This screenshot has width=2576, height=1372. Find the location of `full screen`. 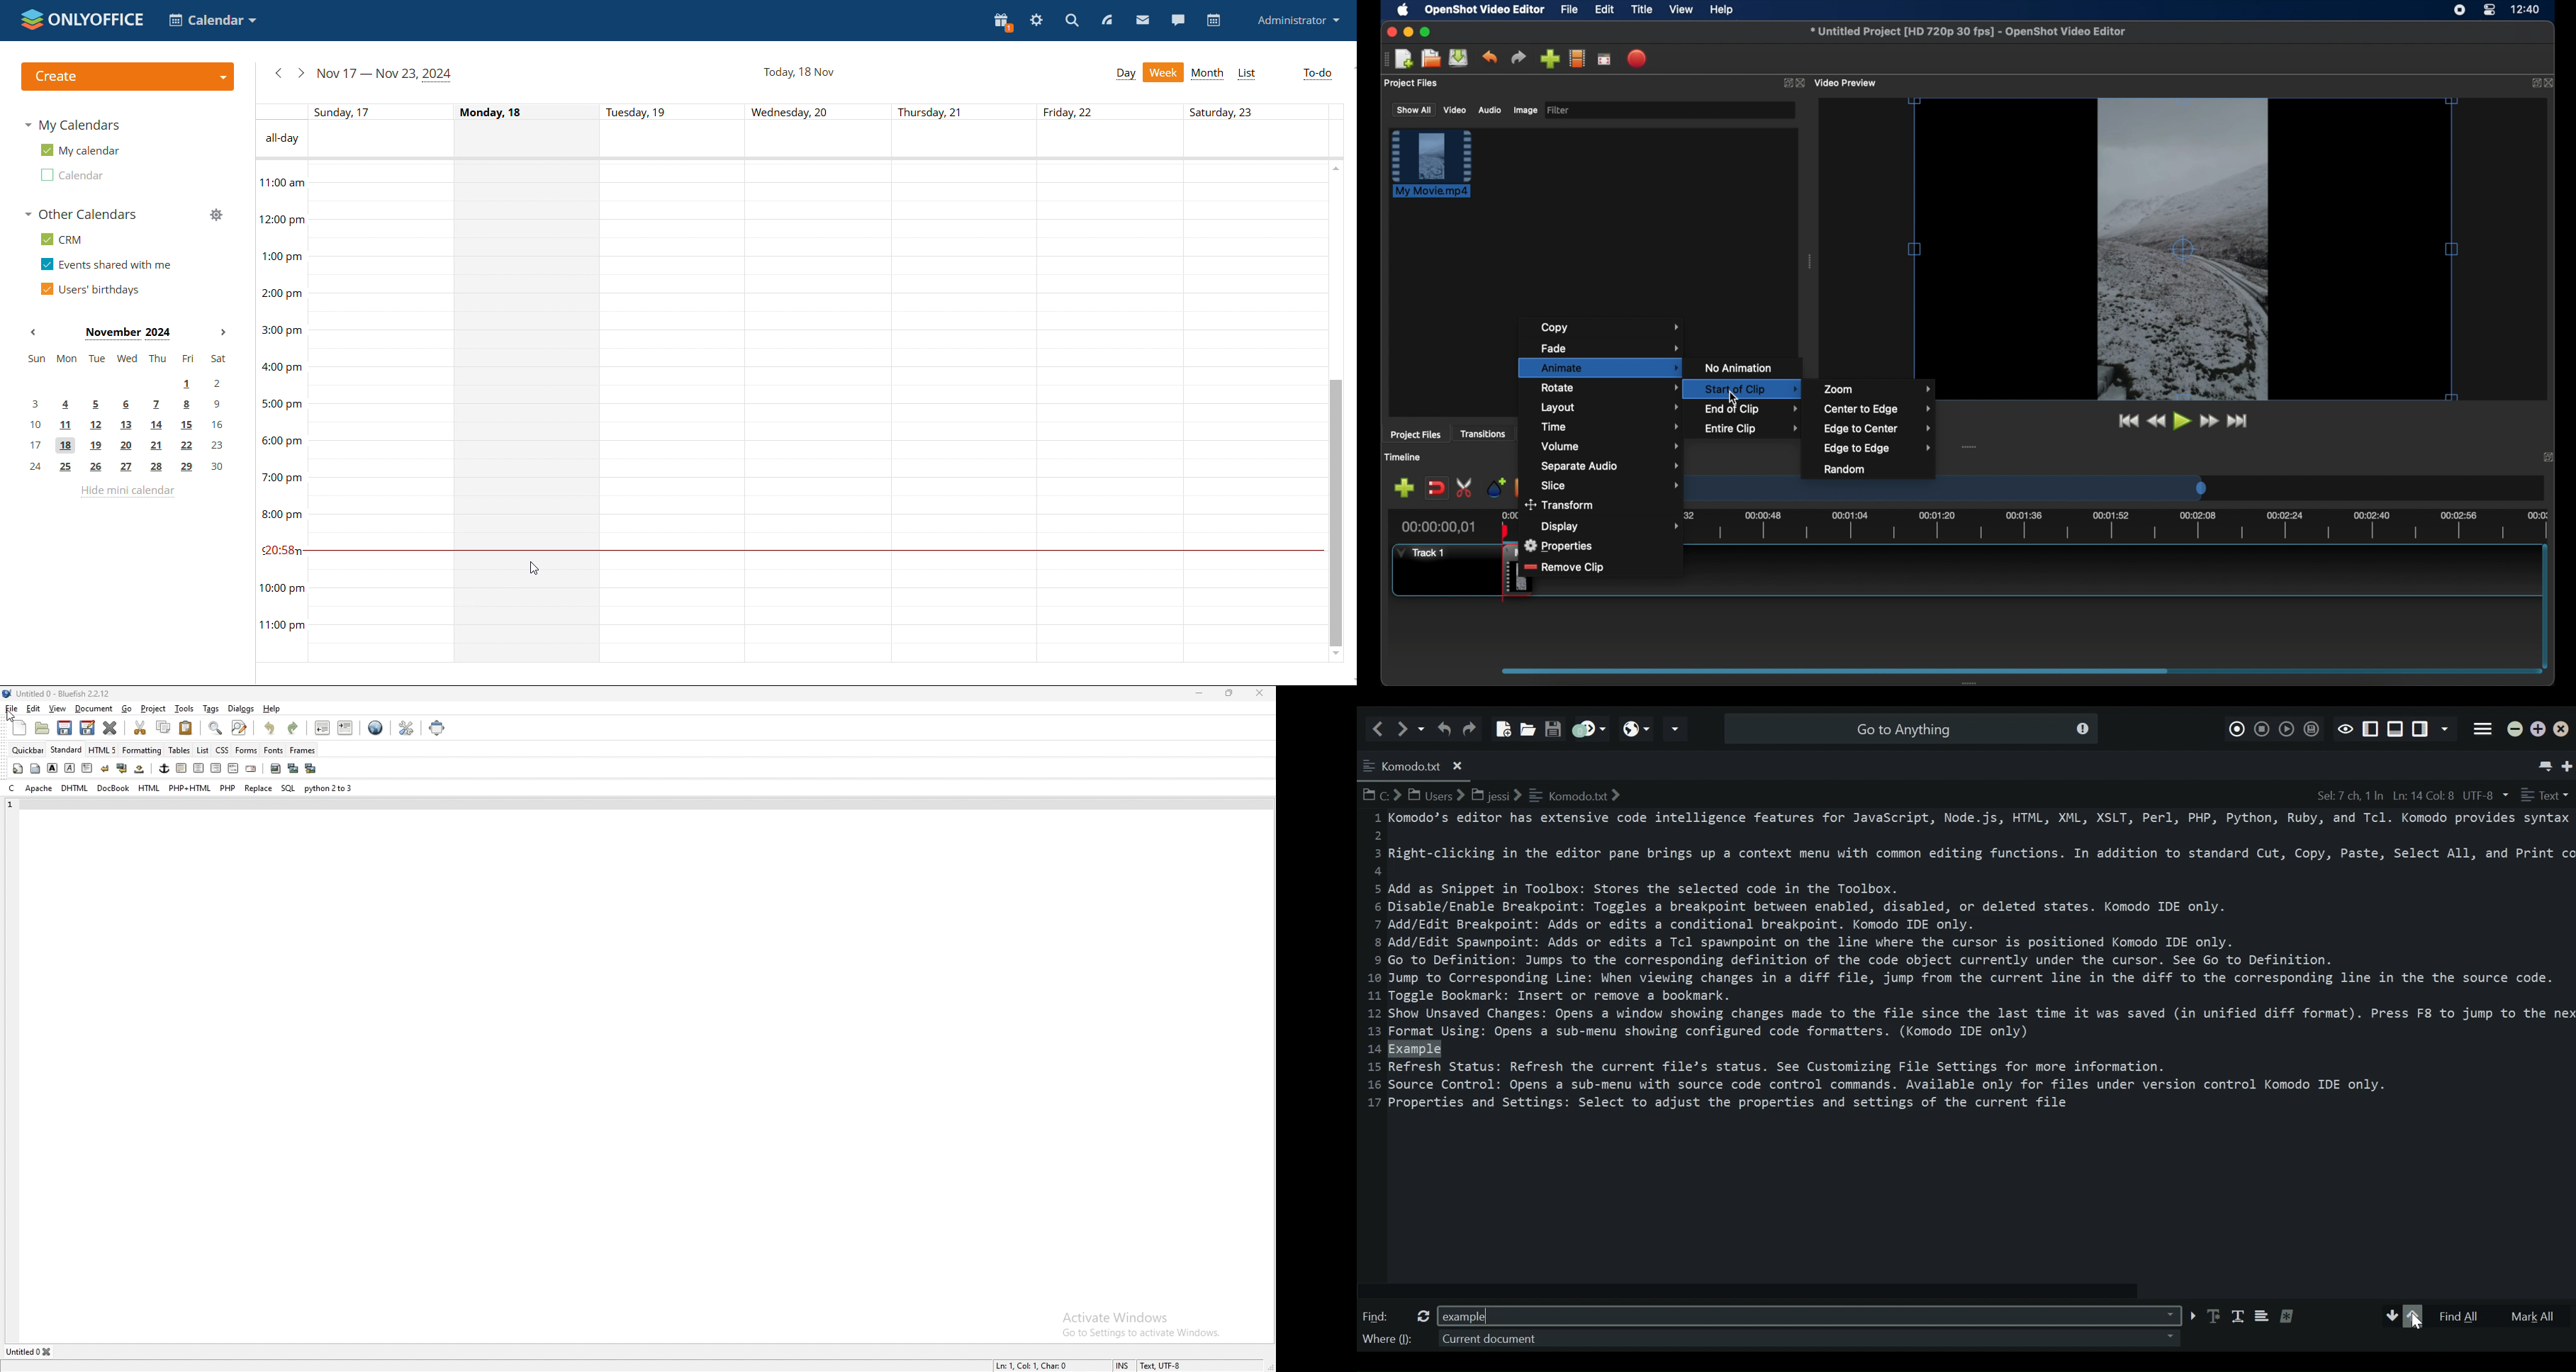

full screen is located at coordinates (1604, 60).